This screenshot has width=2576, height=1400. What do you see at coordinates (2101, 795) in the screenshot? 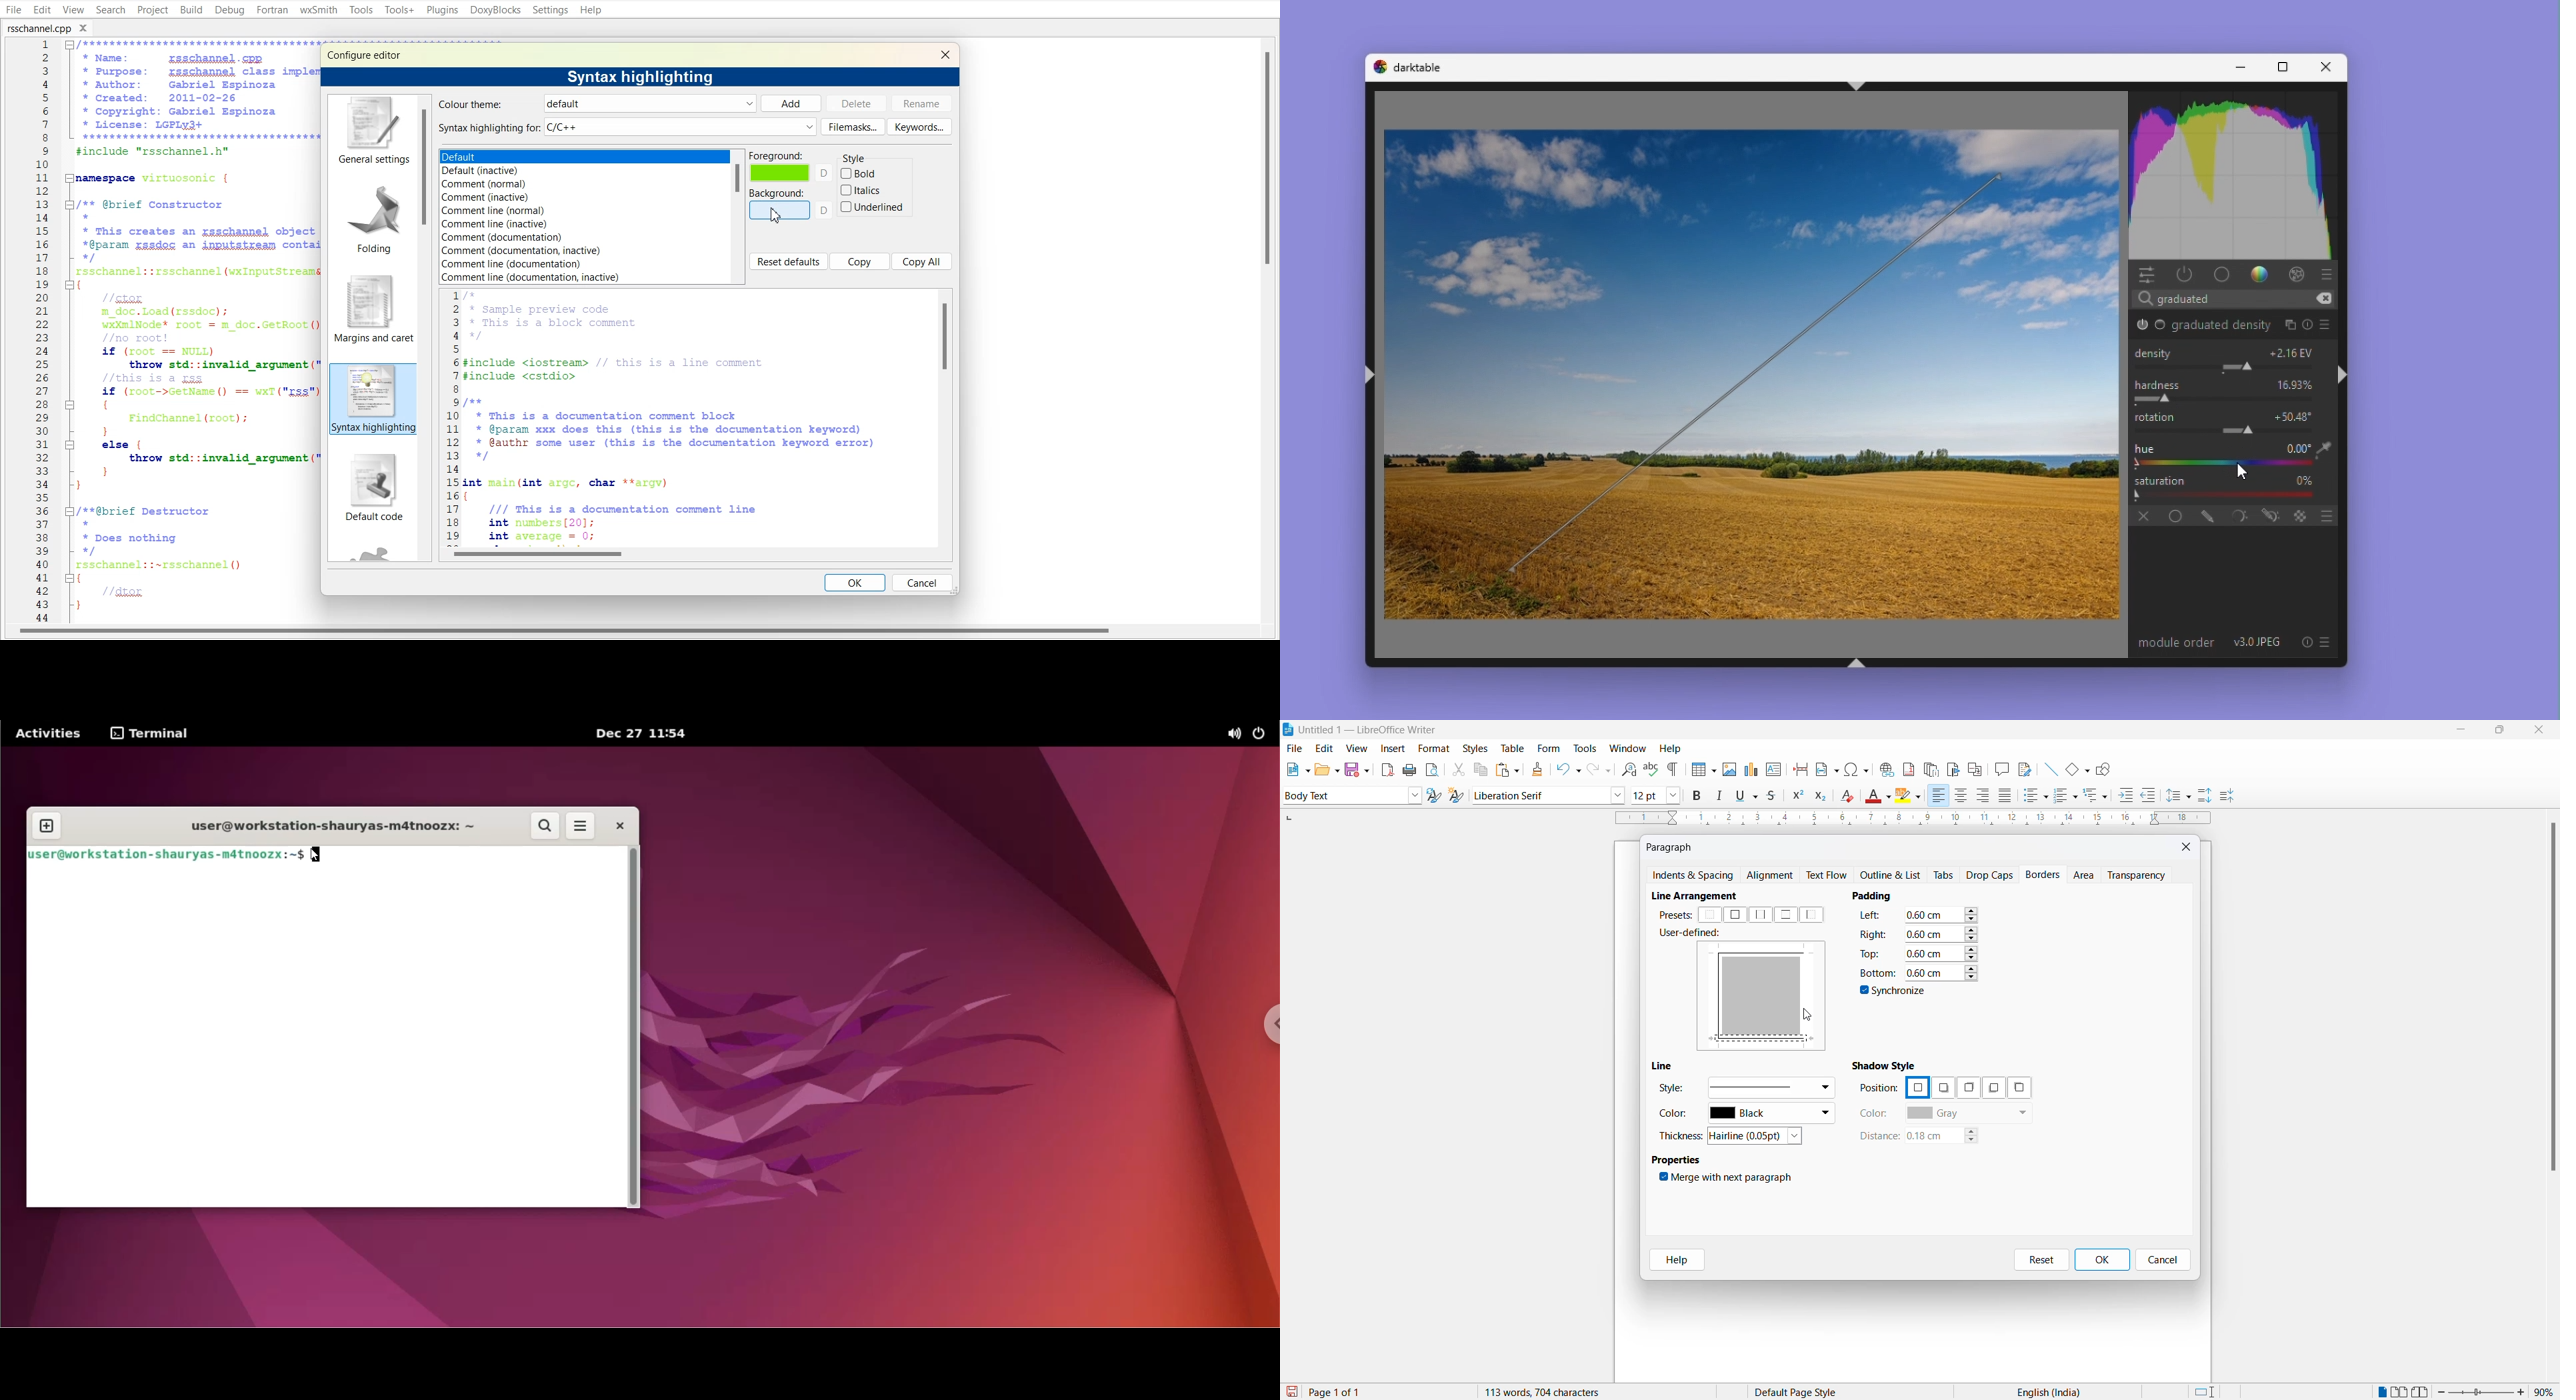
I see `select outline format` at bounding box center [2101, 795].